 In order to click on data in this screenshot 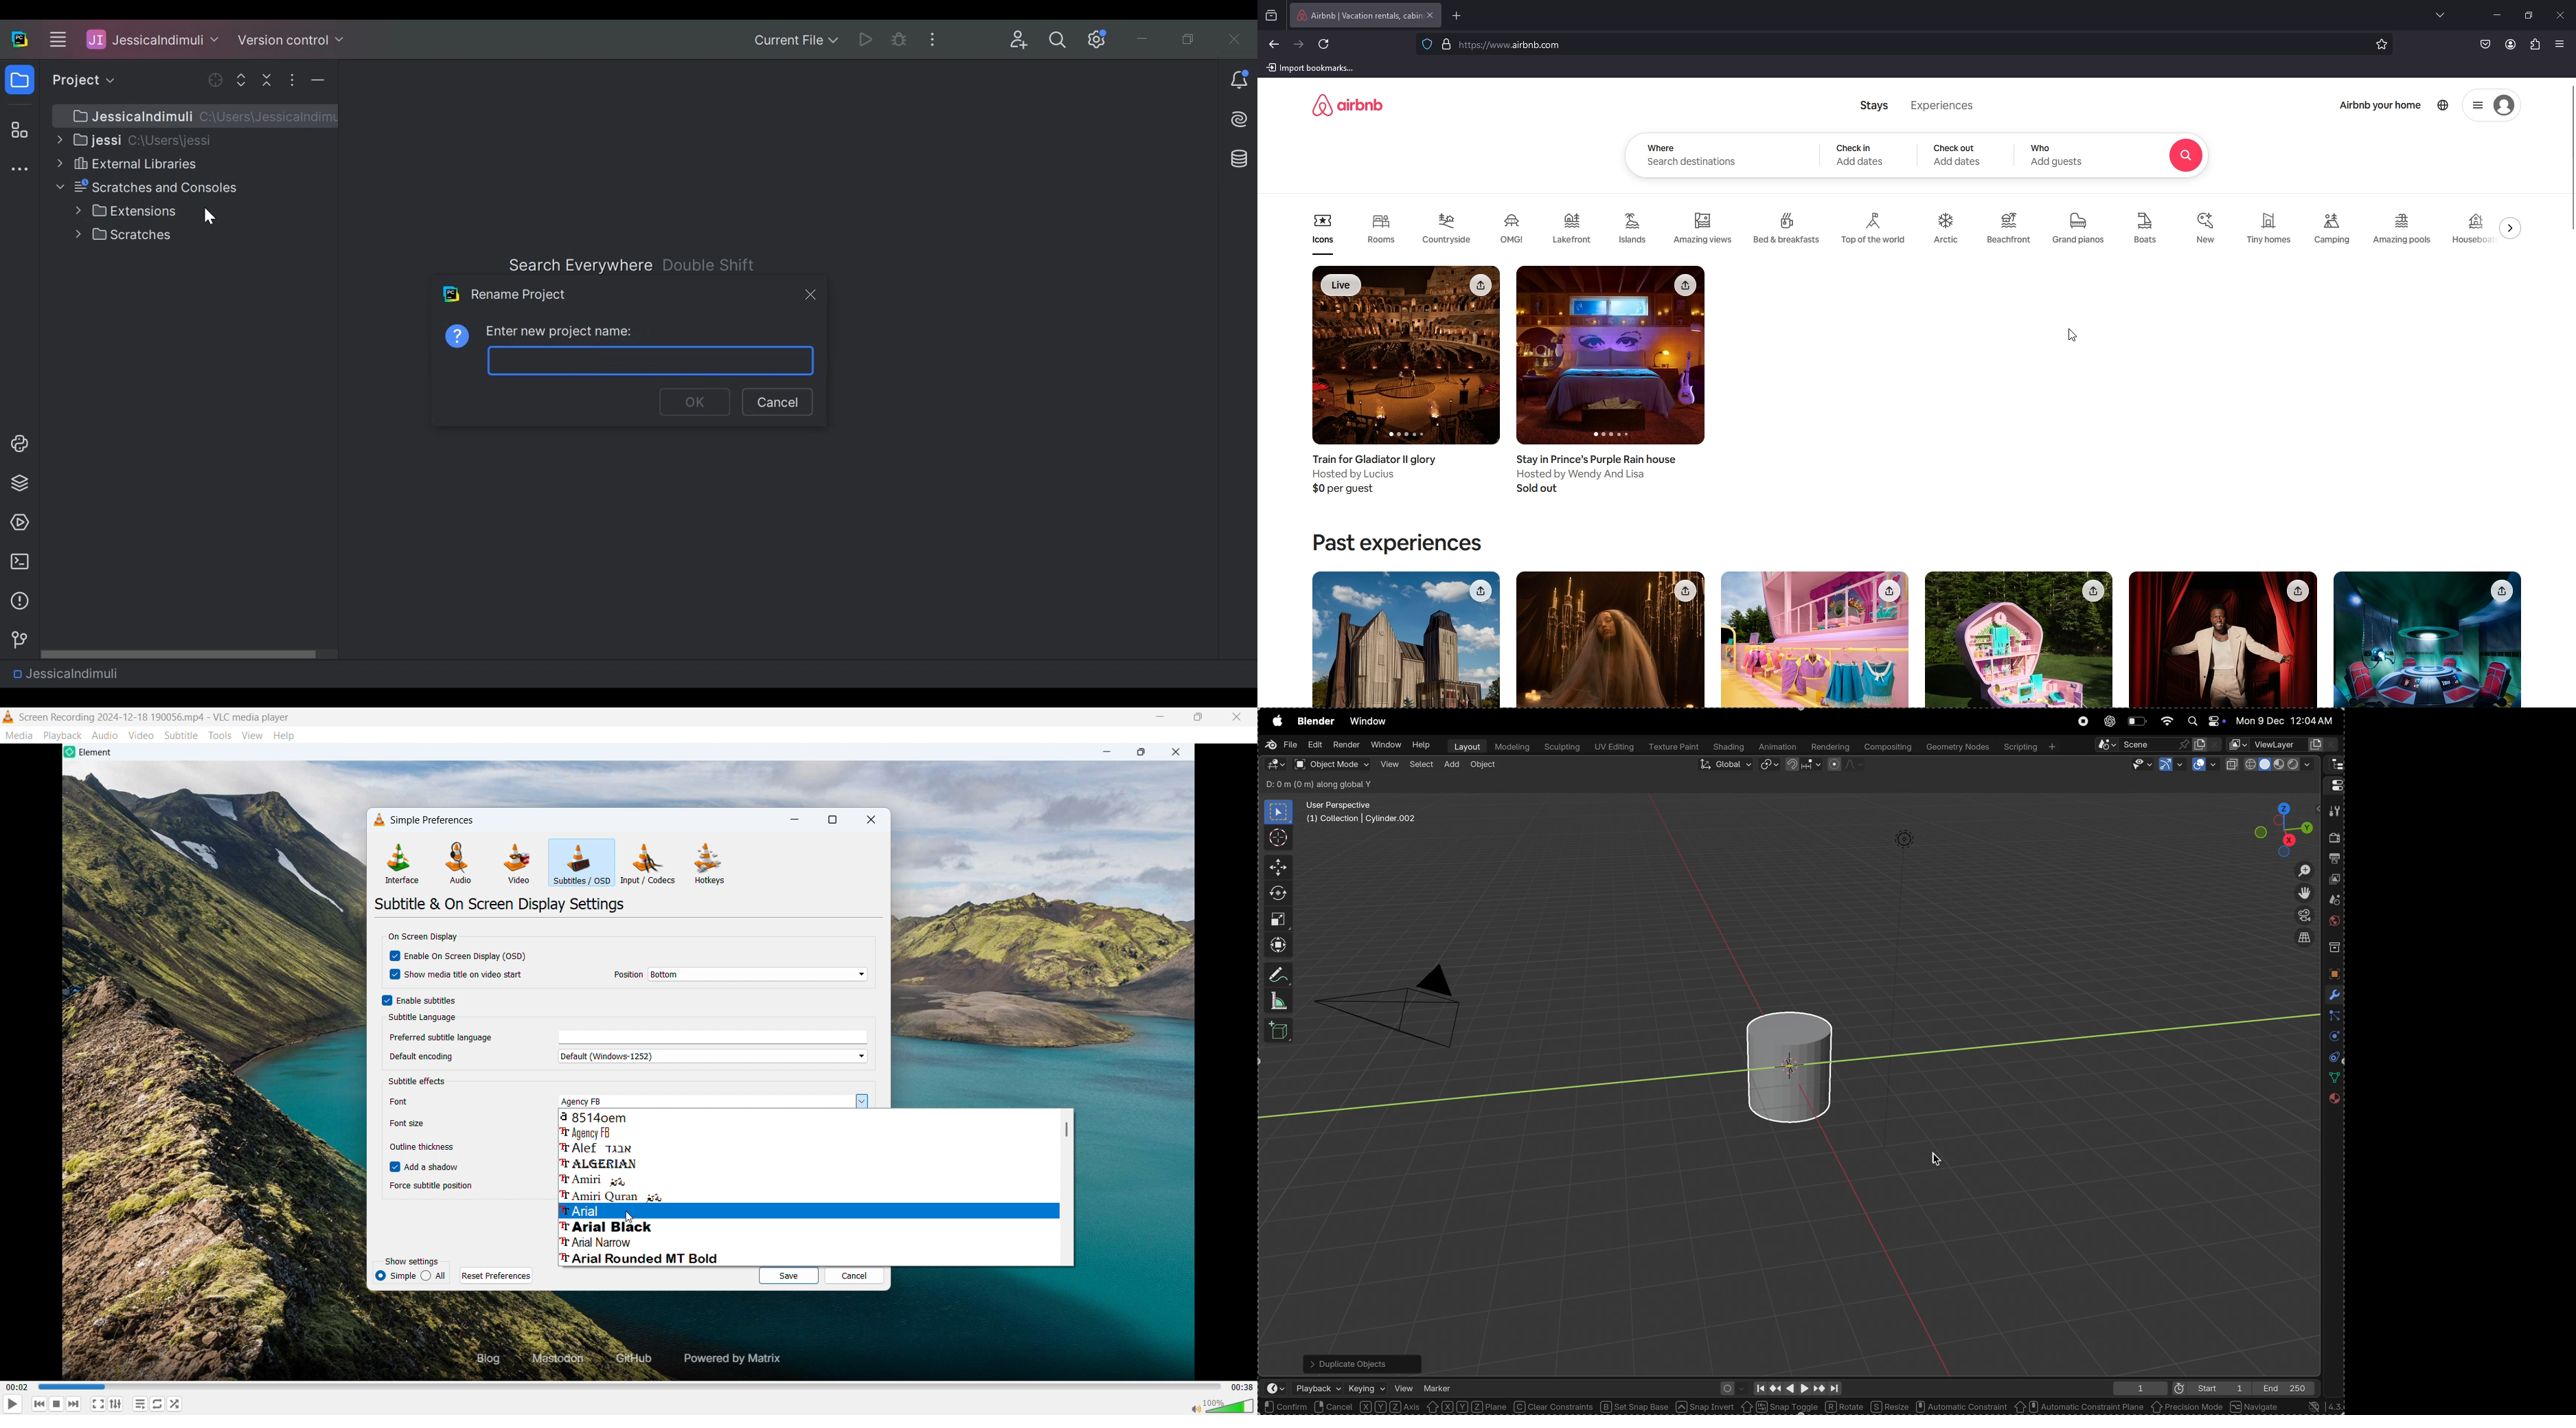, I will do `click(2332, 1078)`.